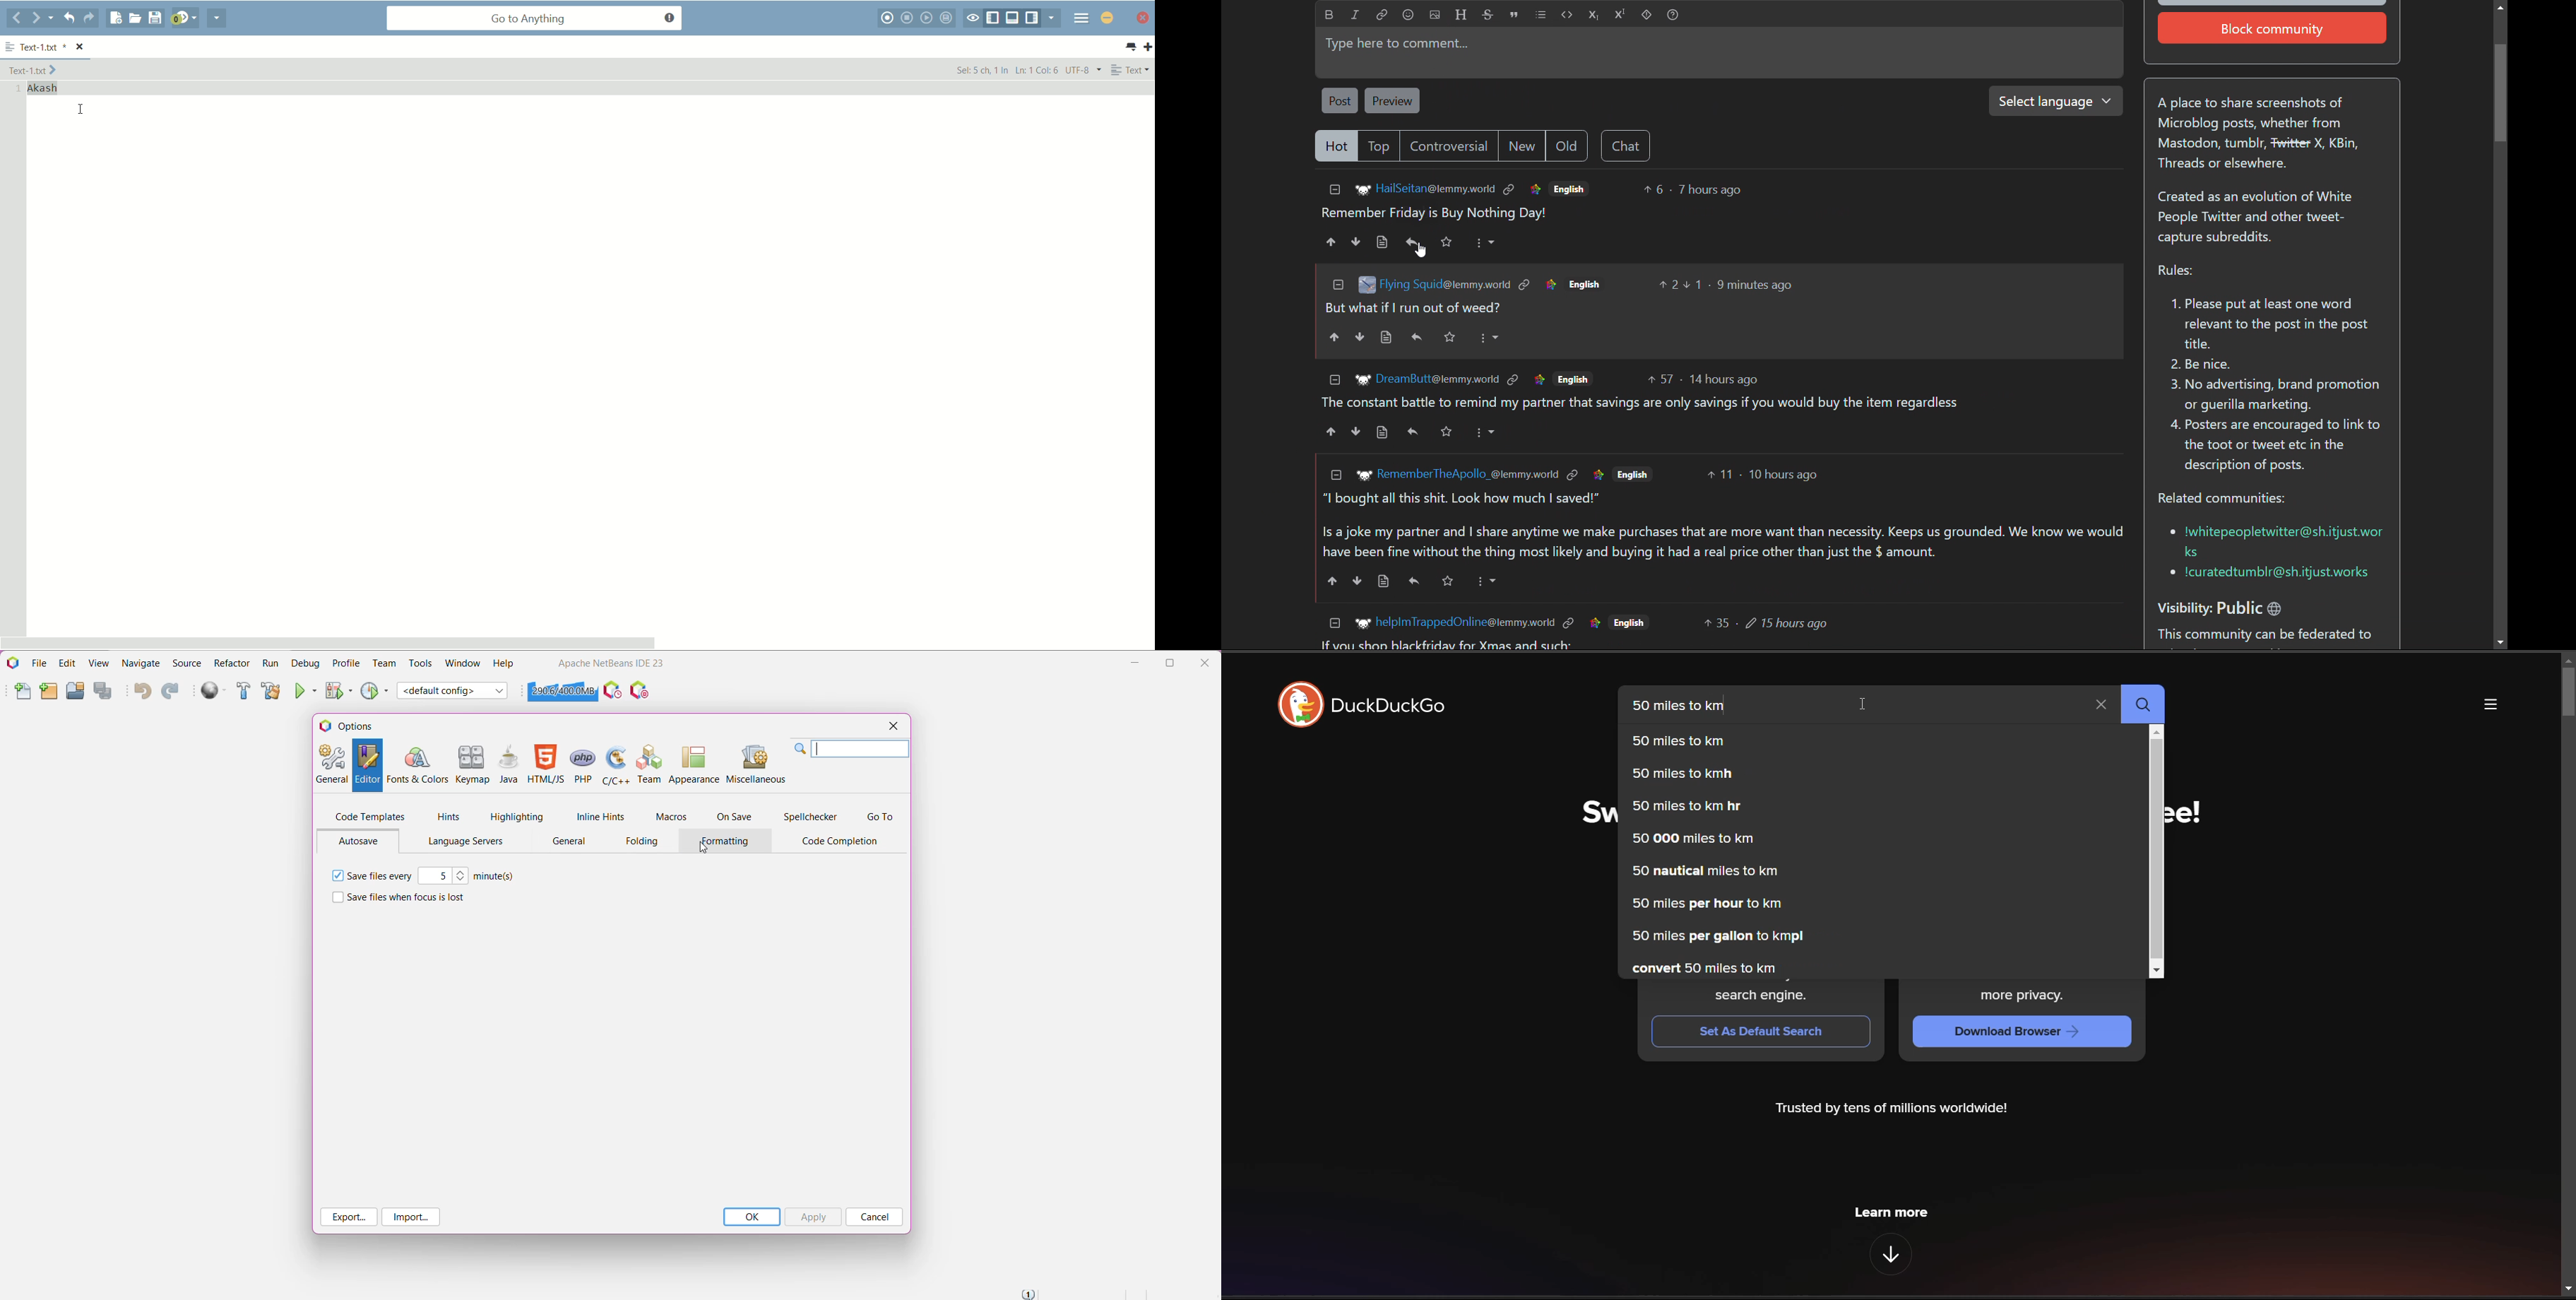  I want to click on new tab, so click(1148, 46).